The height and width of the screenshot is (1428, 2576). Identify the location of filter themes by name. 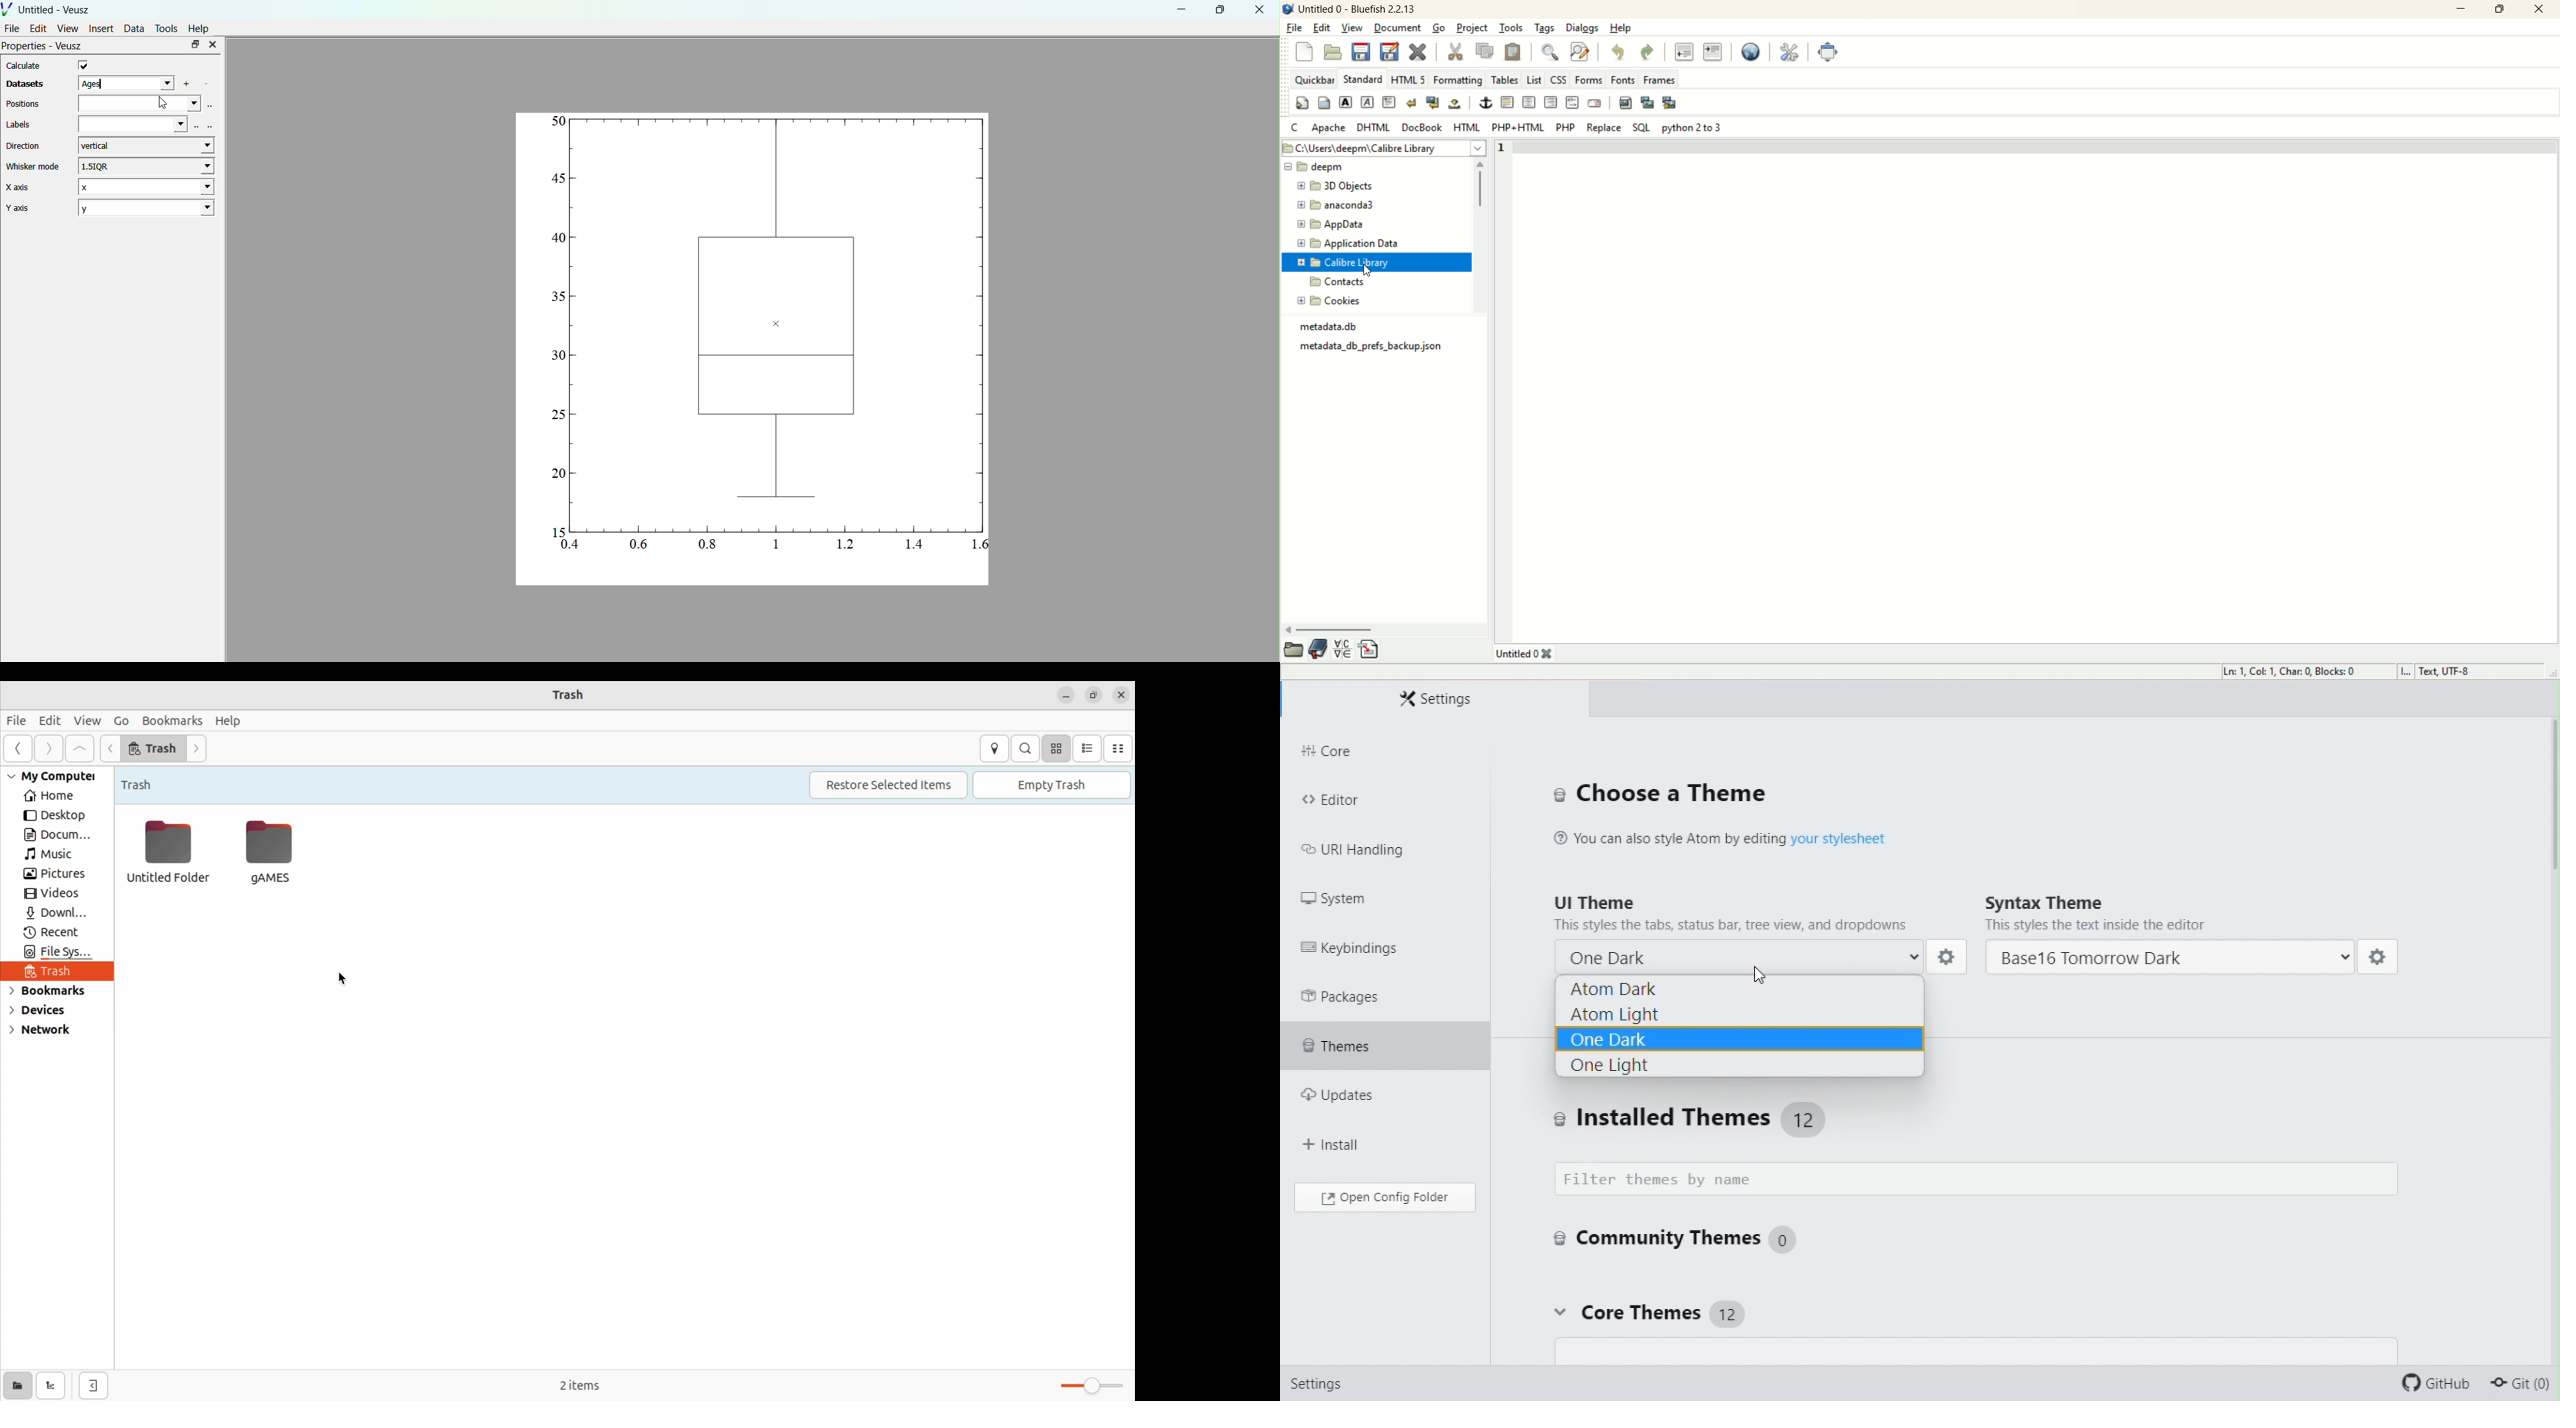
(1983, 1180).